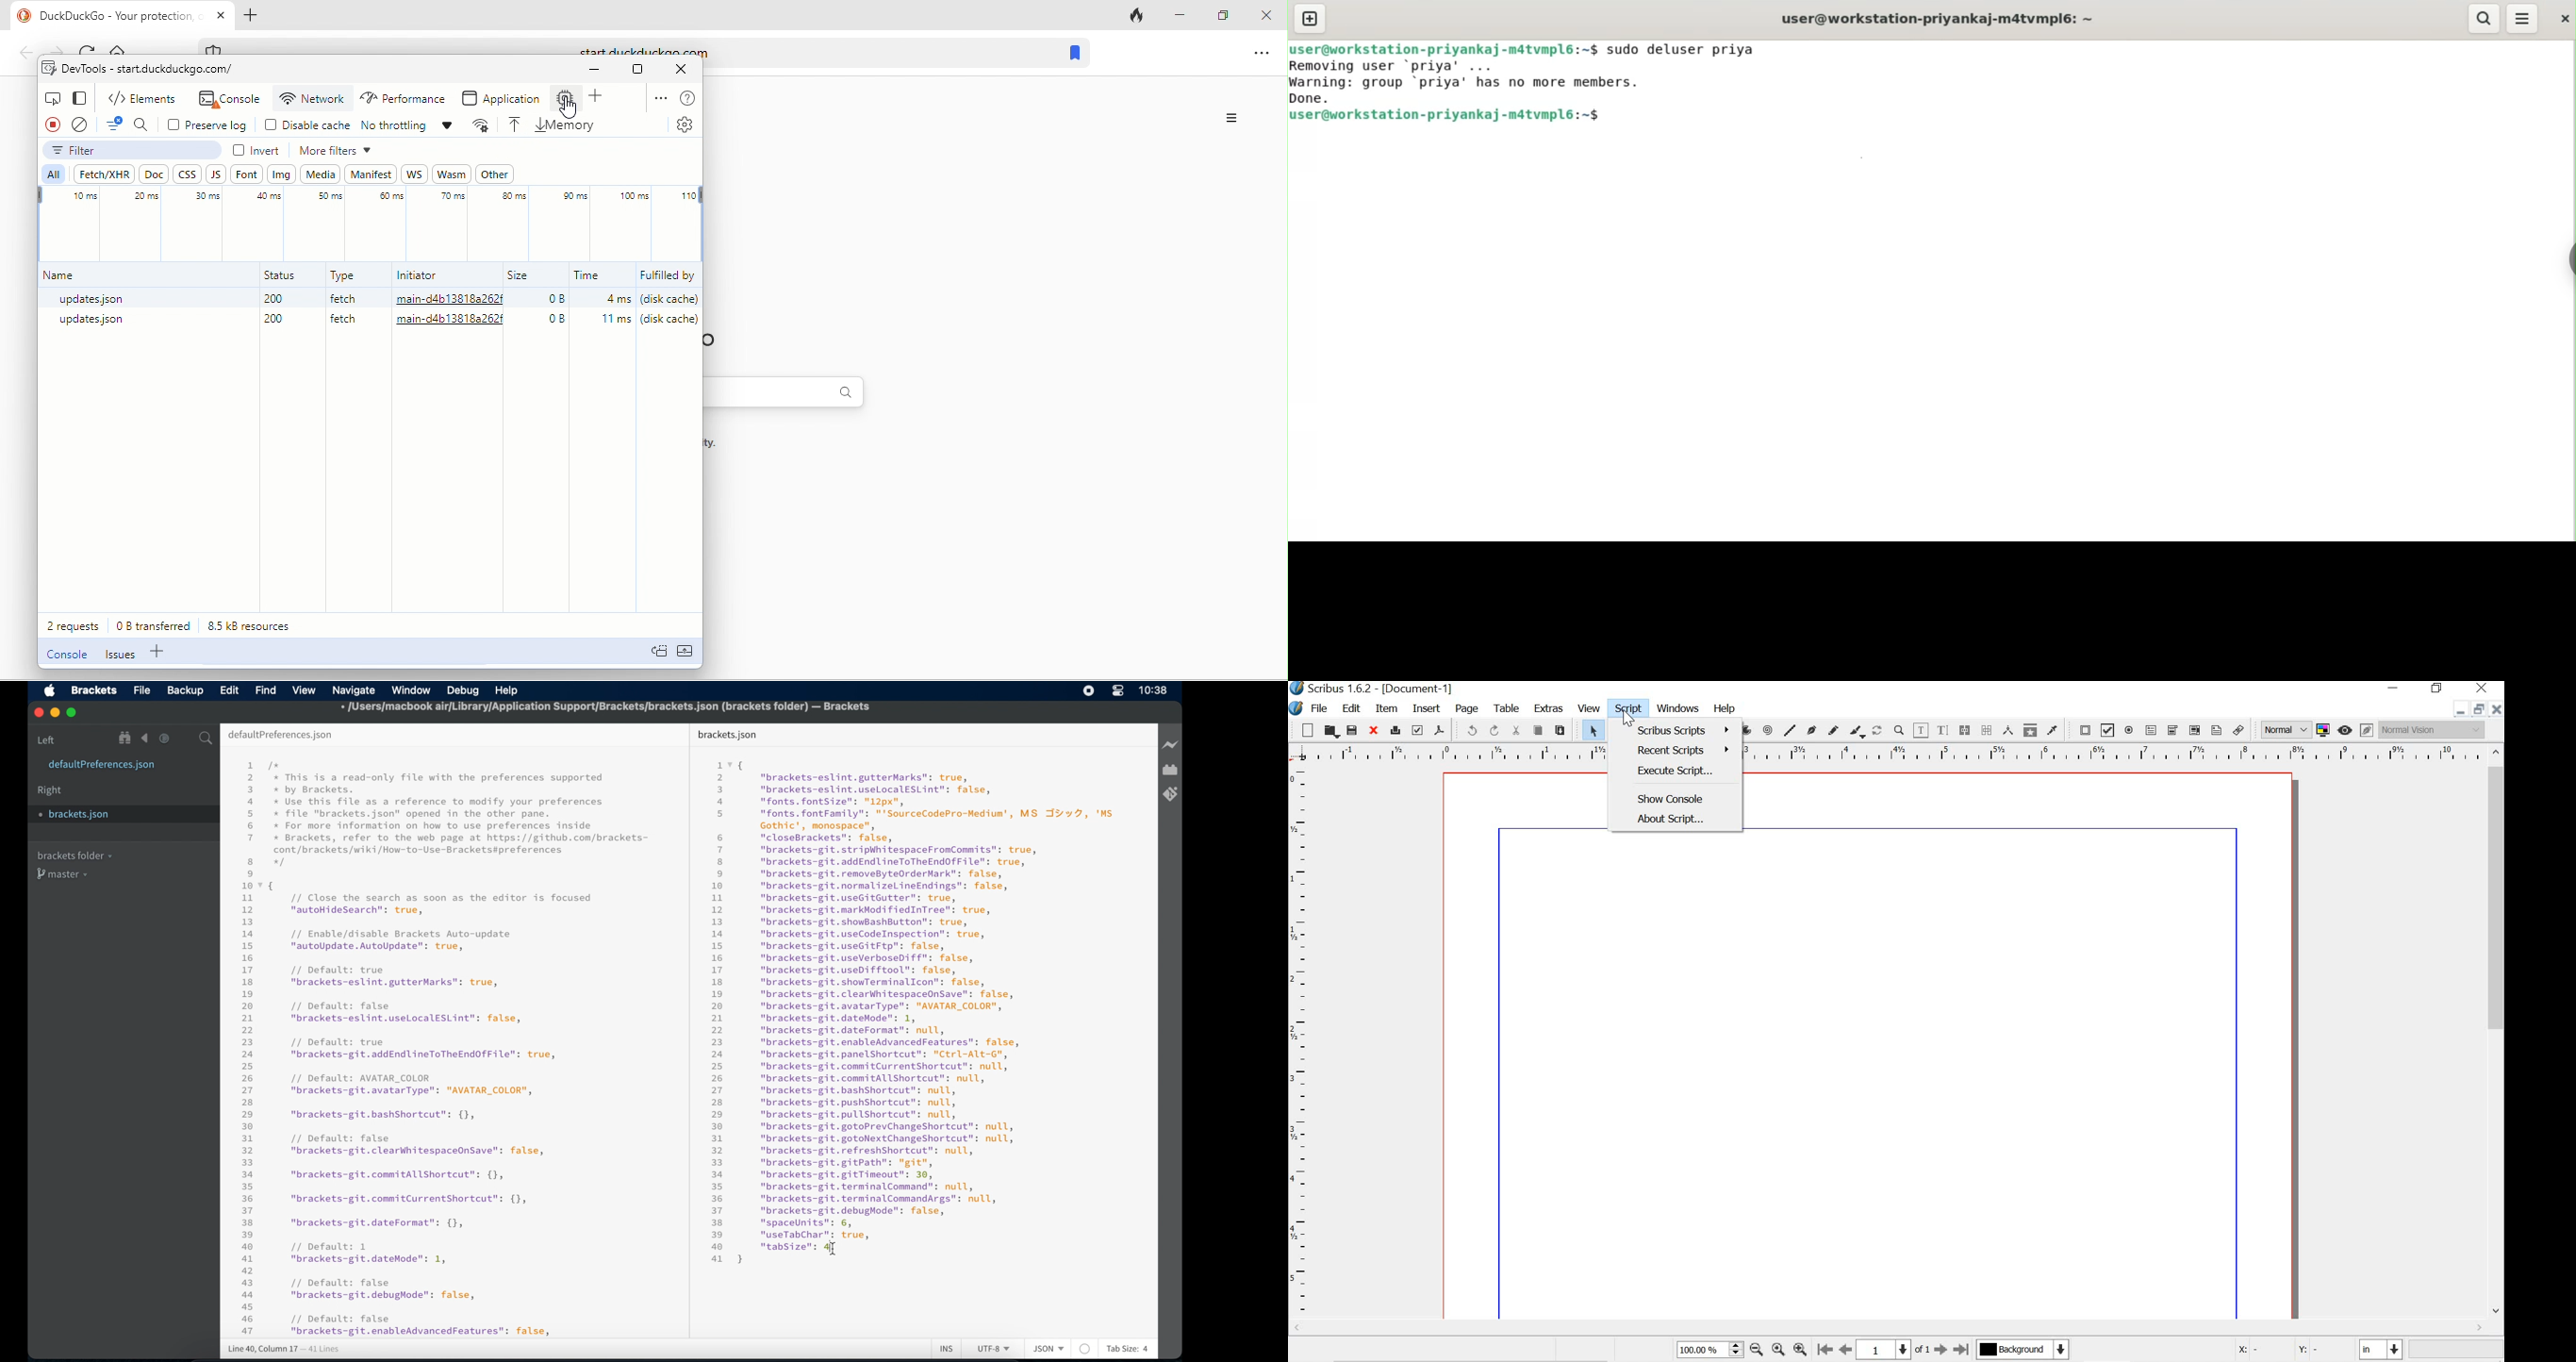 This screenshot has height=1372, width=2576. Describe the element at coordinates (248, 175) in the screenshot. I see `font` at that location.